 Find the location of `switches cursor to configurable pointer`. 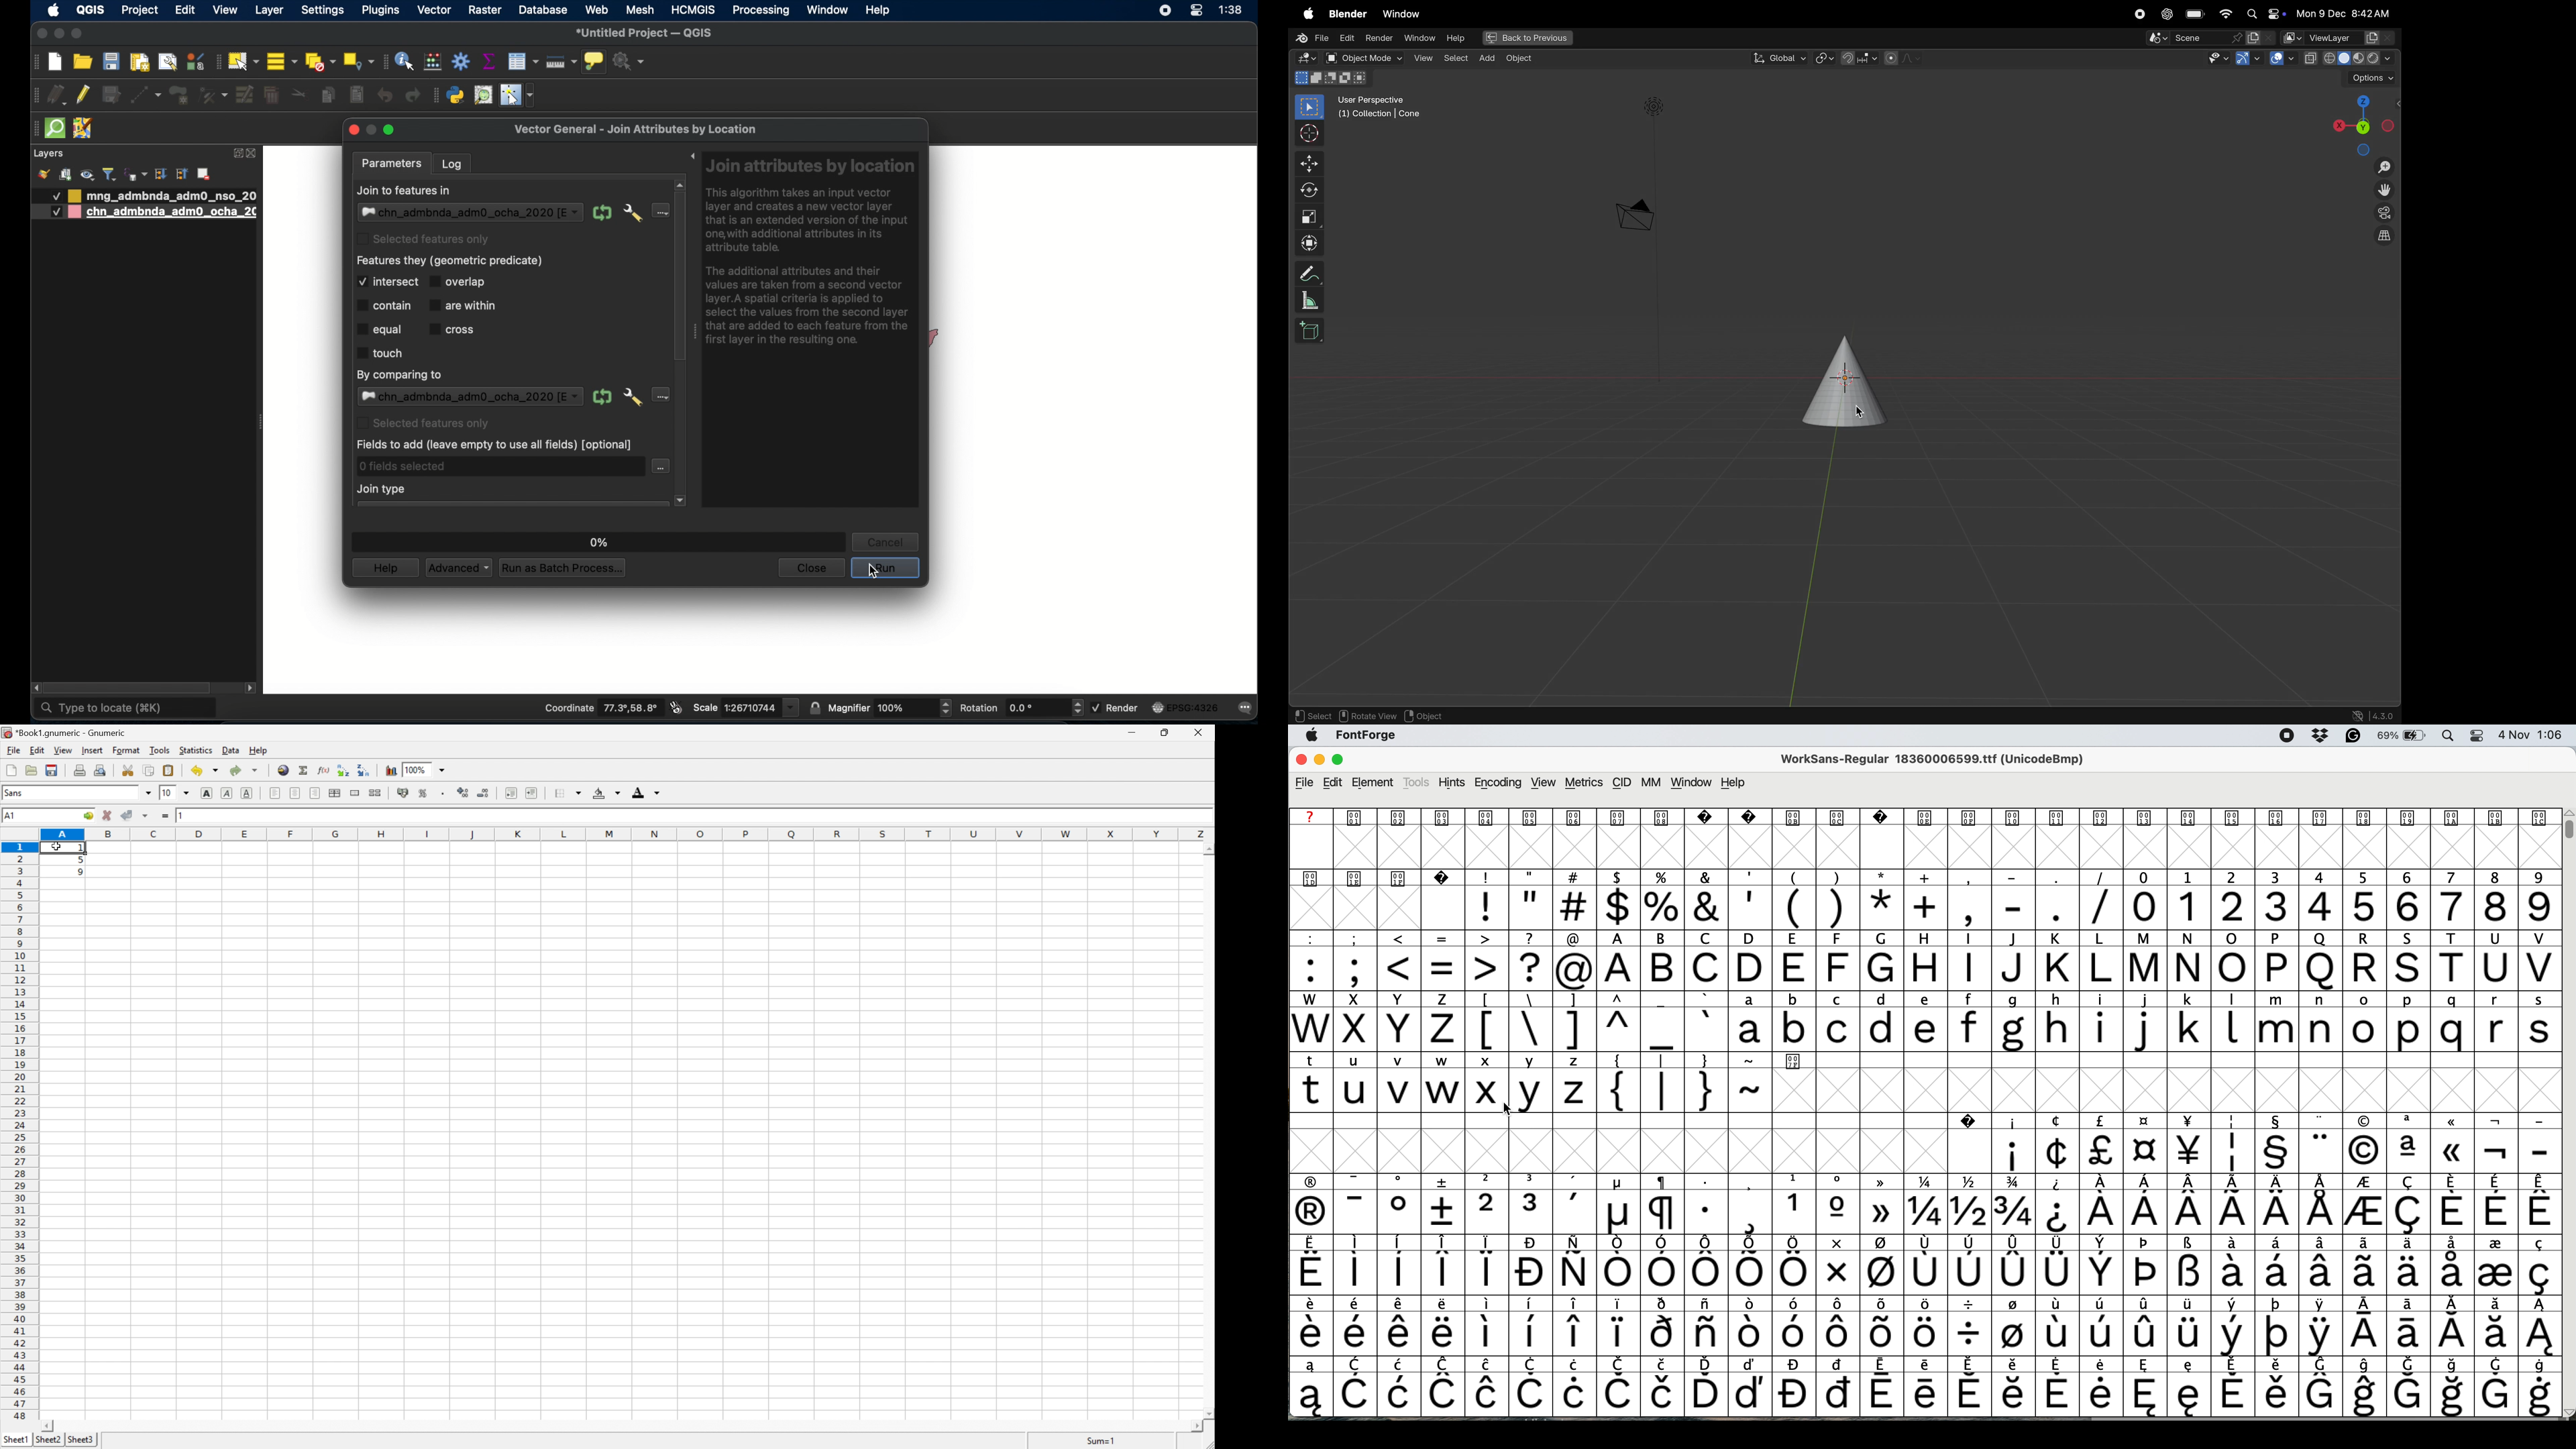

switches cursor to configurable pointer is located at coordinates (519, 95).